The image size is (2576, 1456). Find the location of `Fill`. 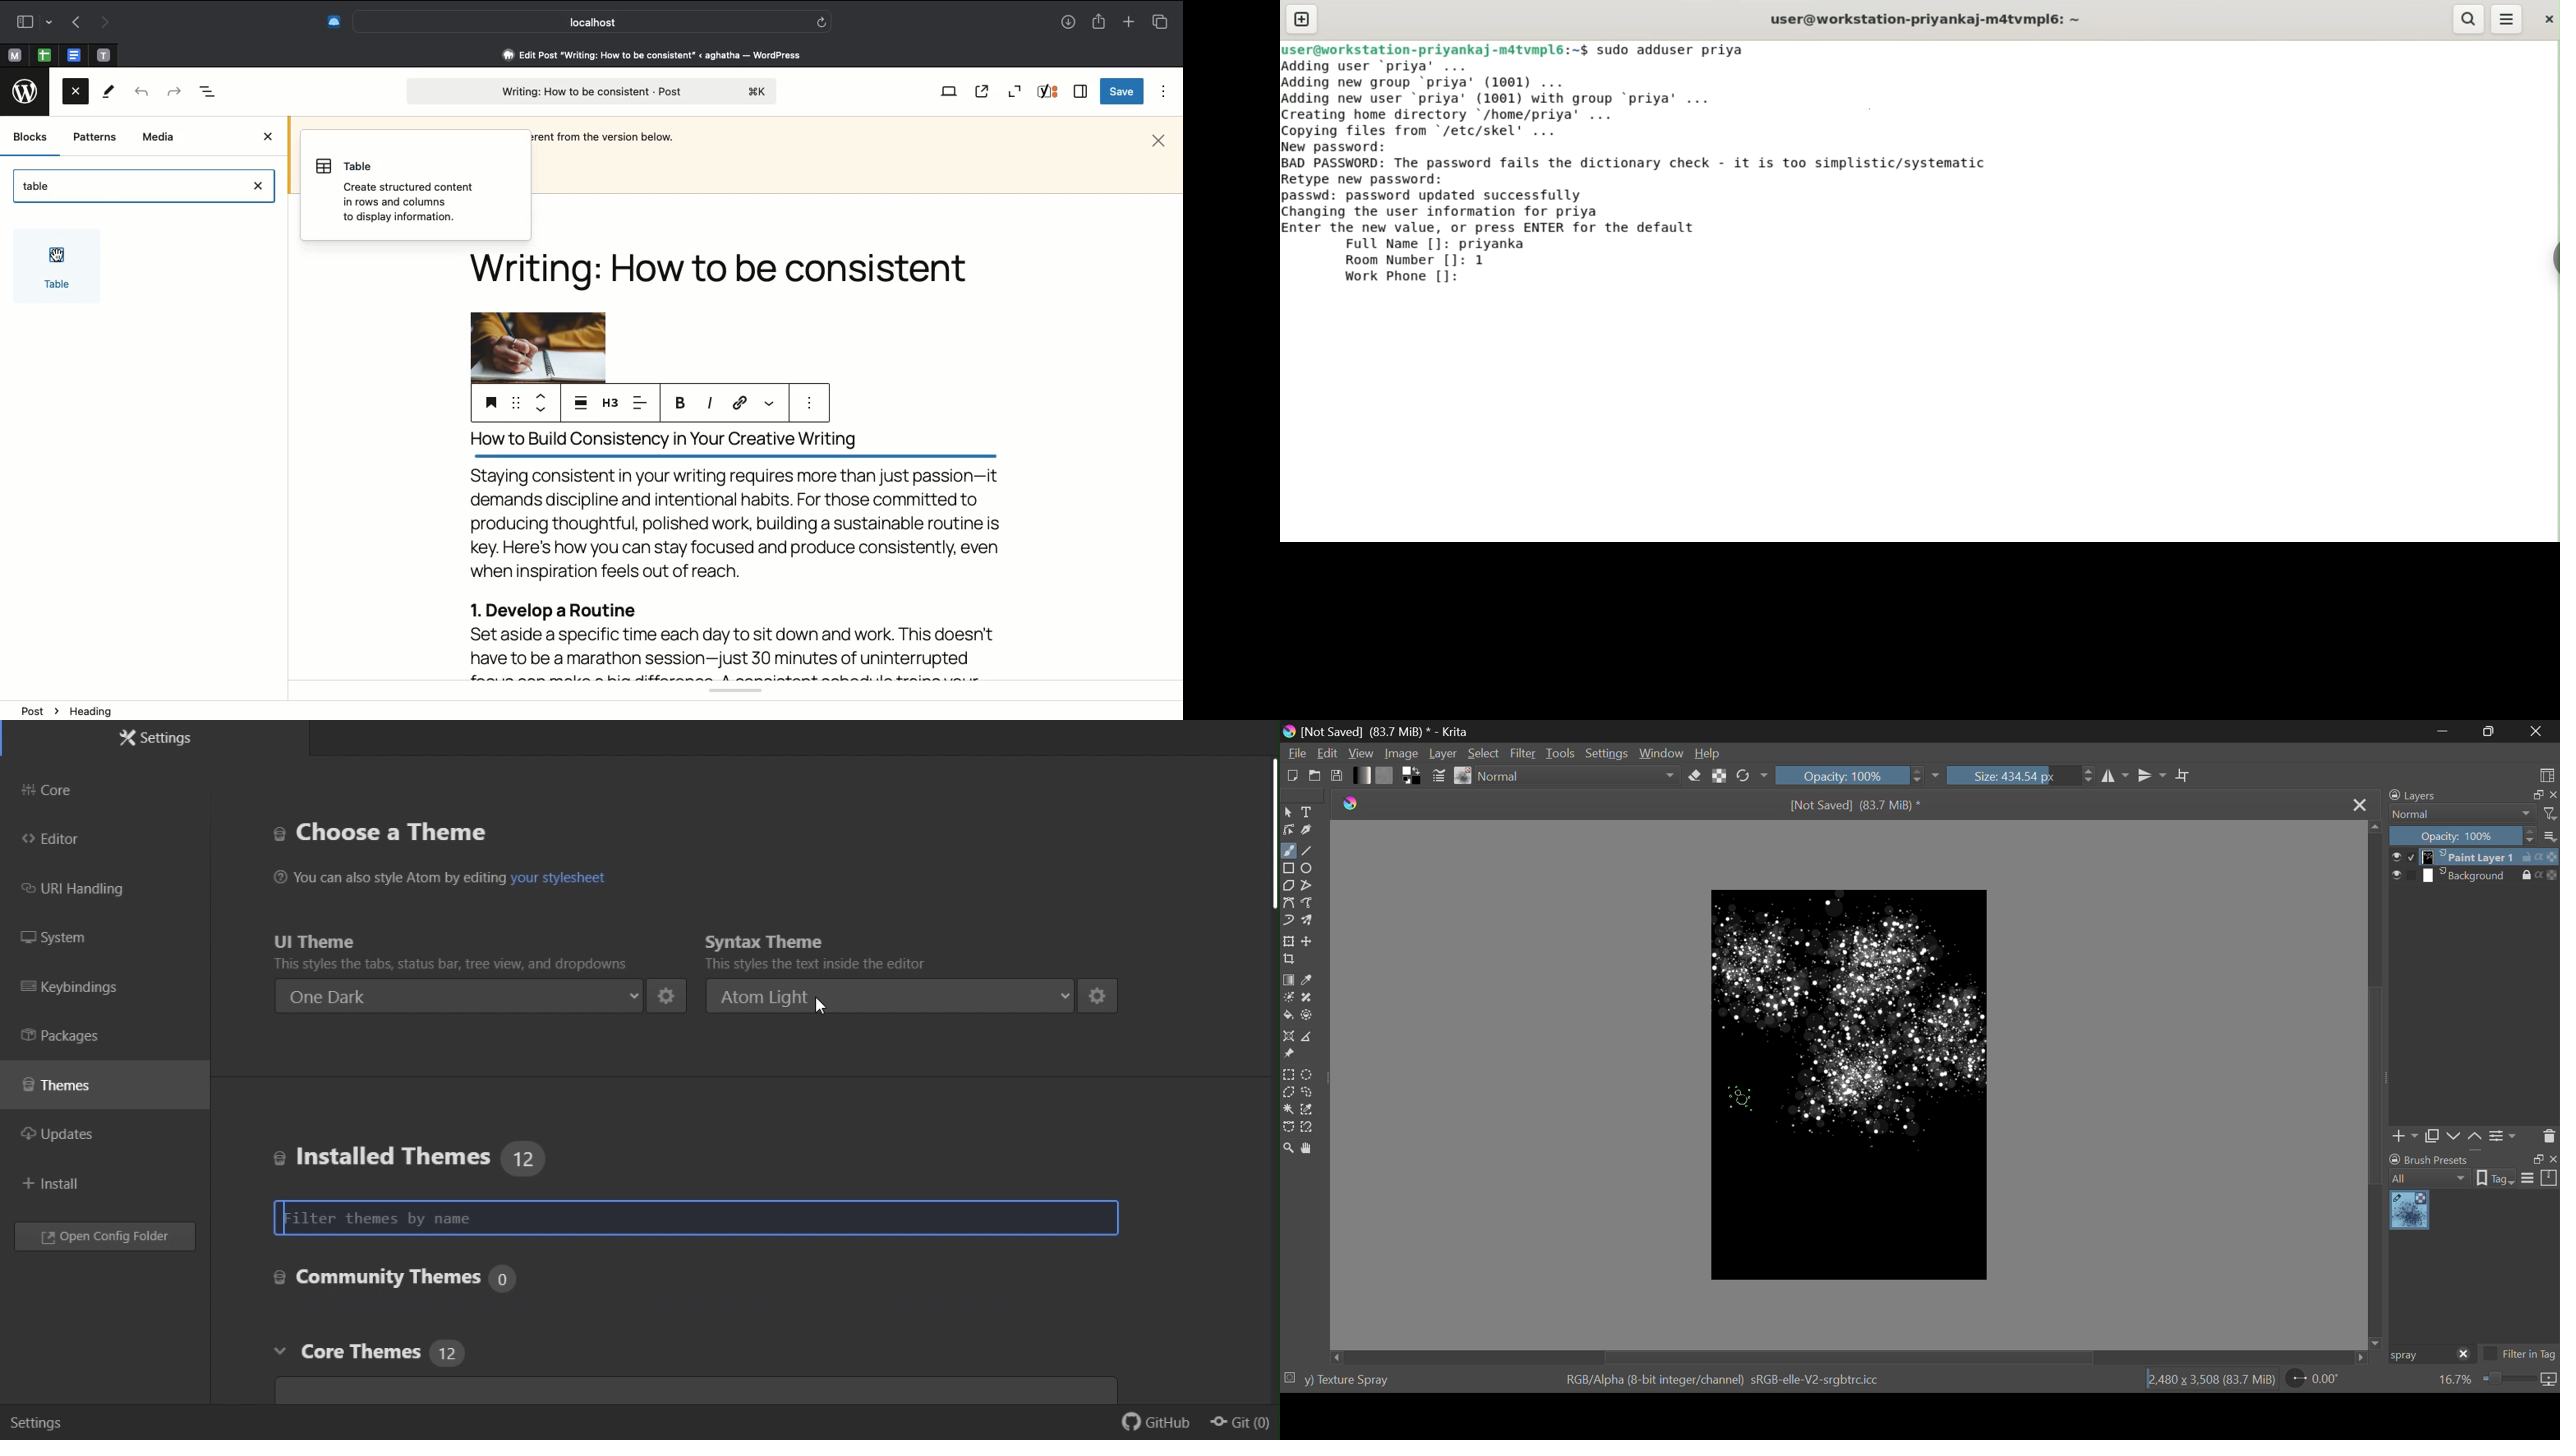

Fill is located at coordinates (1288, 1016).